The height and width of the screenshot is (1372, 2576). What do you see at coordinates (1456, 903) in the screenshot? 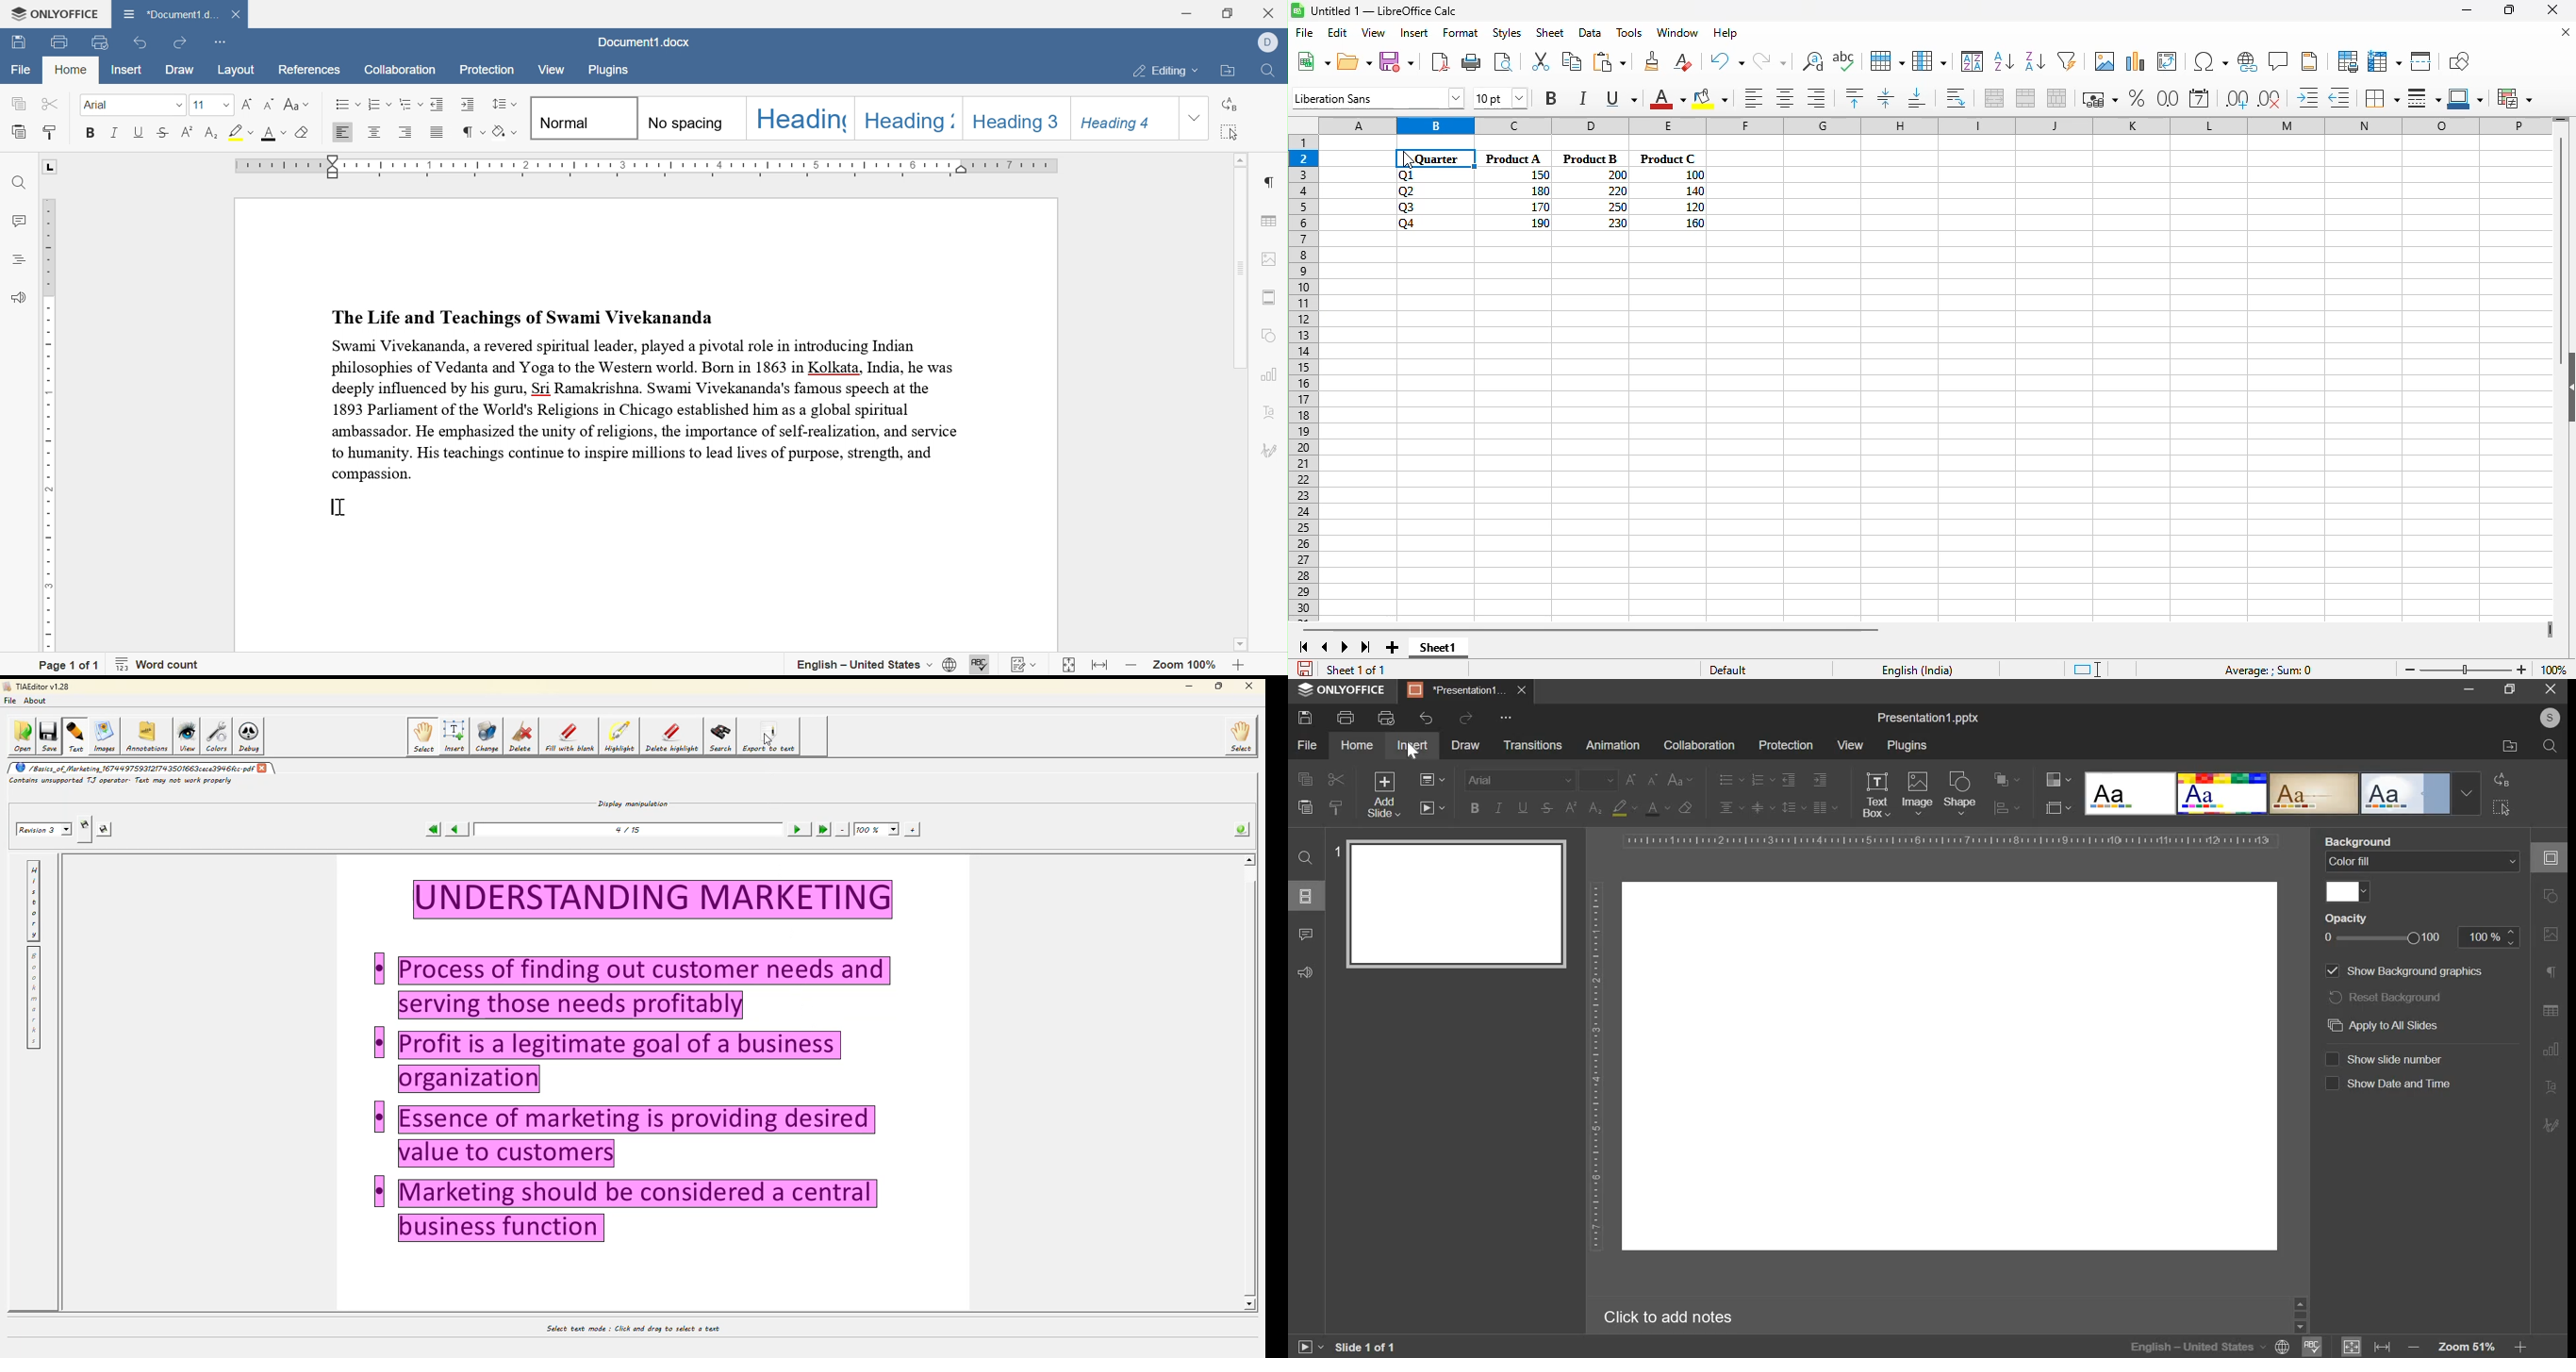
I see `slide preview` at bounding box center [1456, 903].